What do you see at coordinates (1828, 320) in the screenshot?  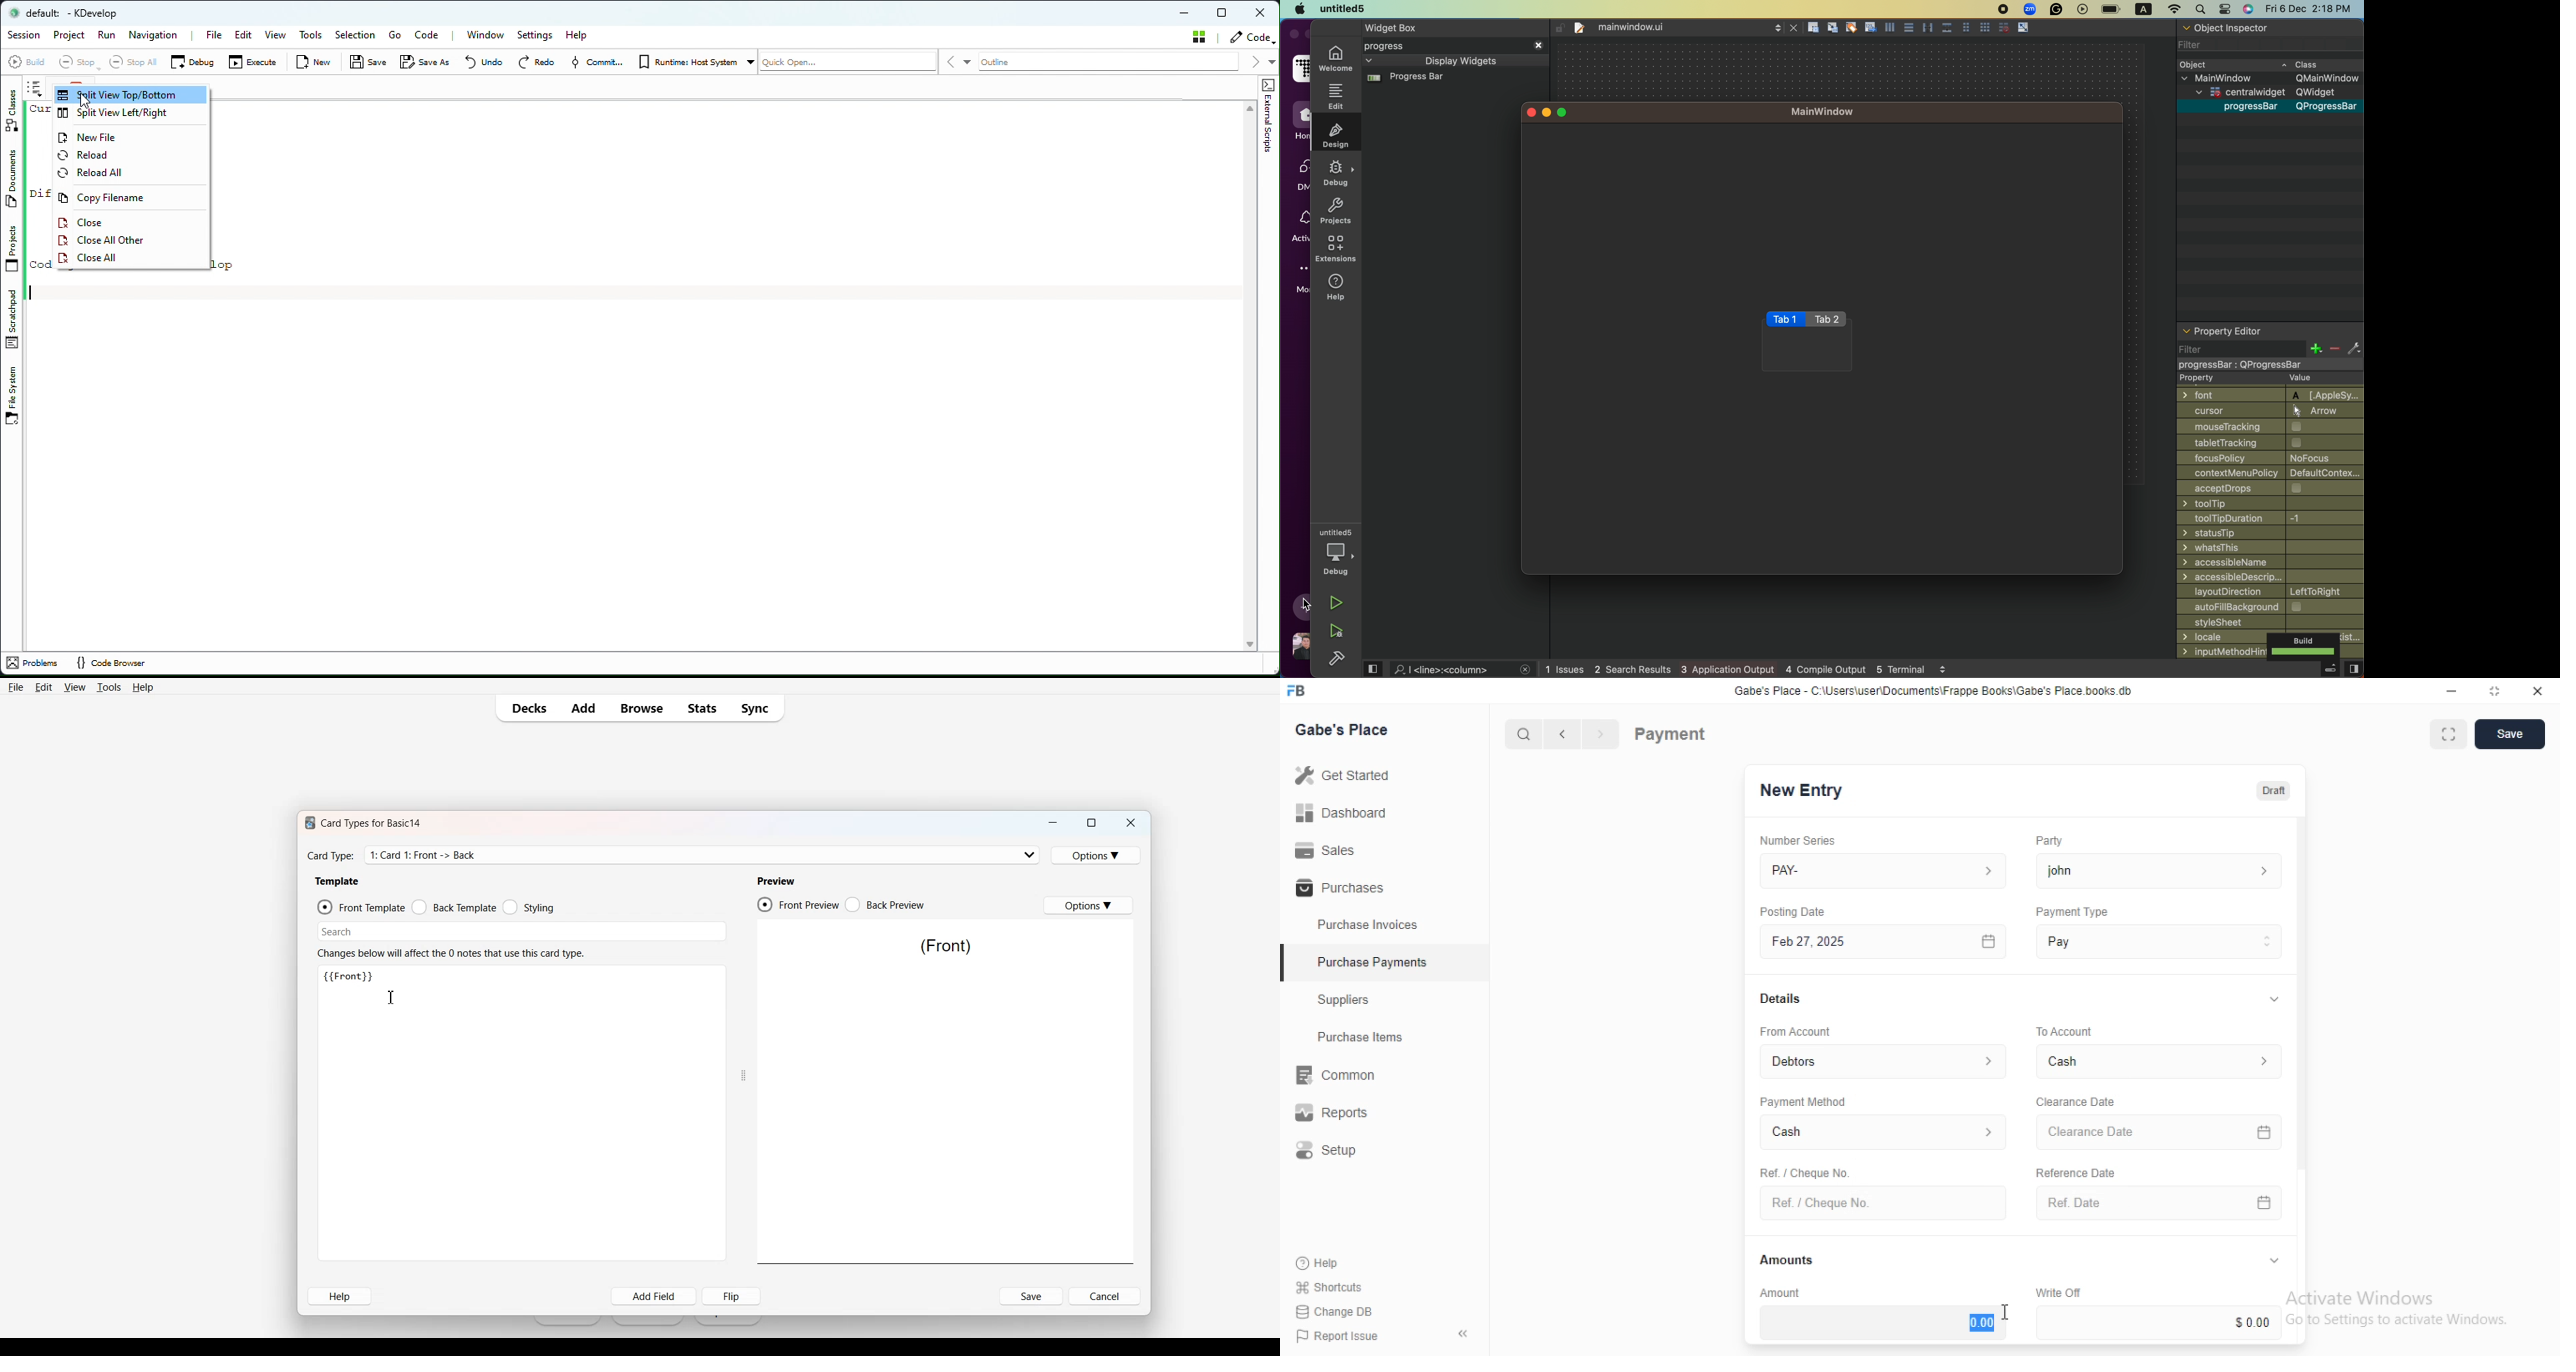 I see `tab2` at bounding box center [1828, 320].